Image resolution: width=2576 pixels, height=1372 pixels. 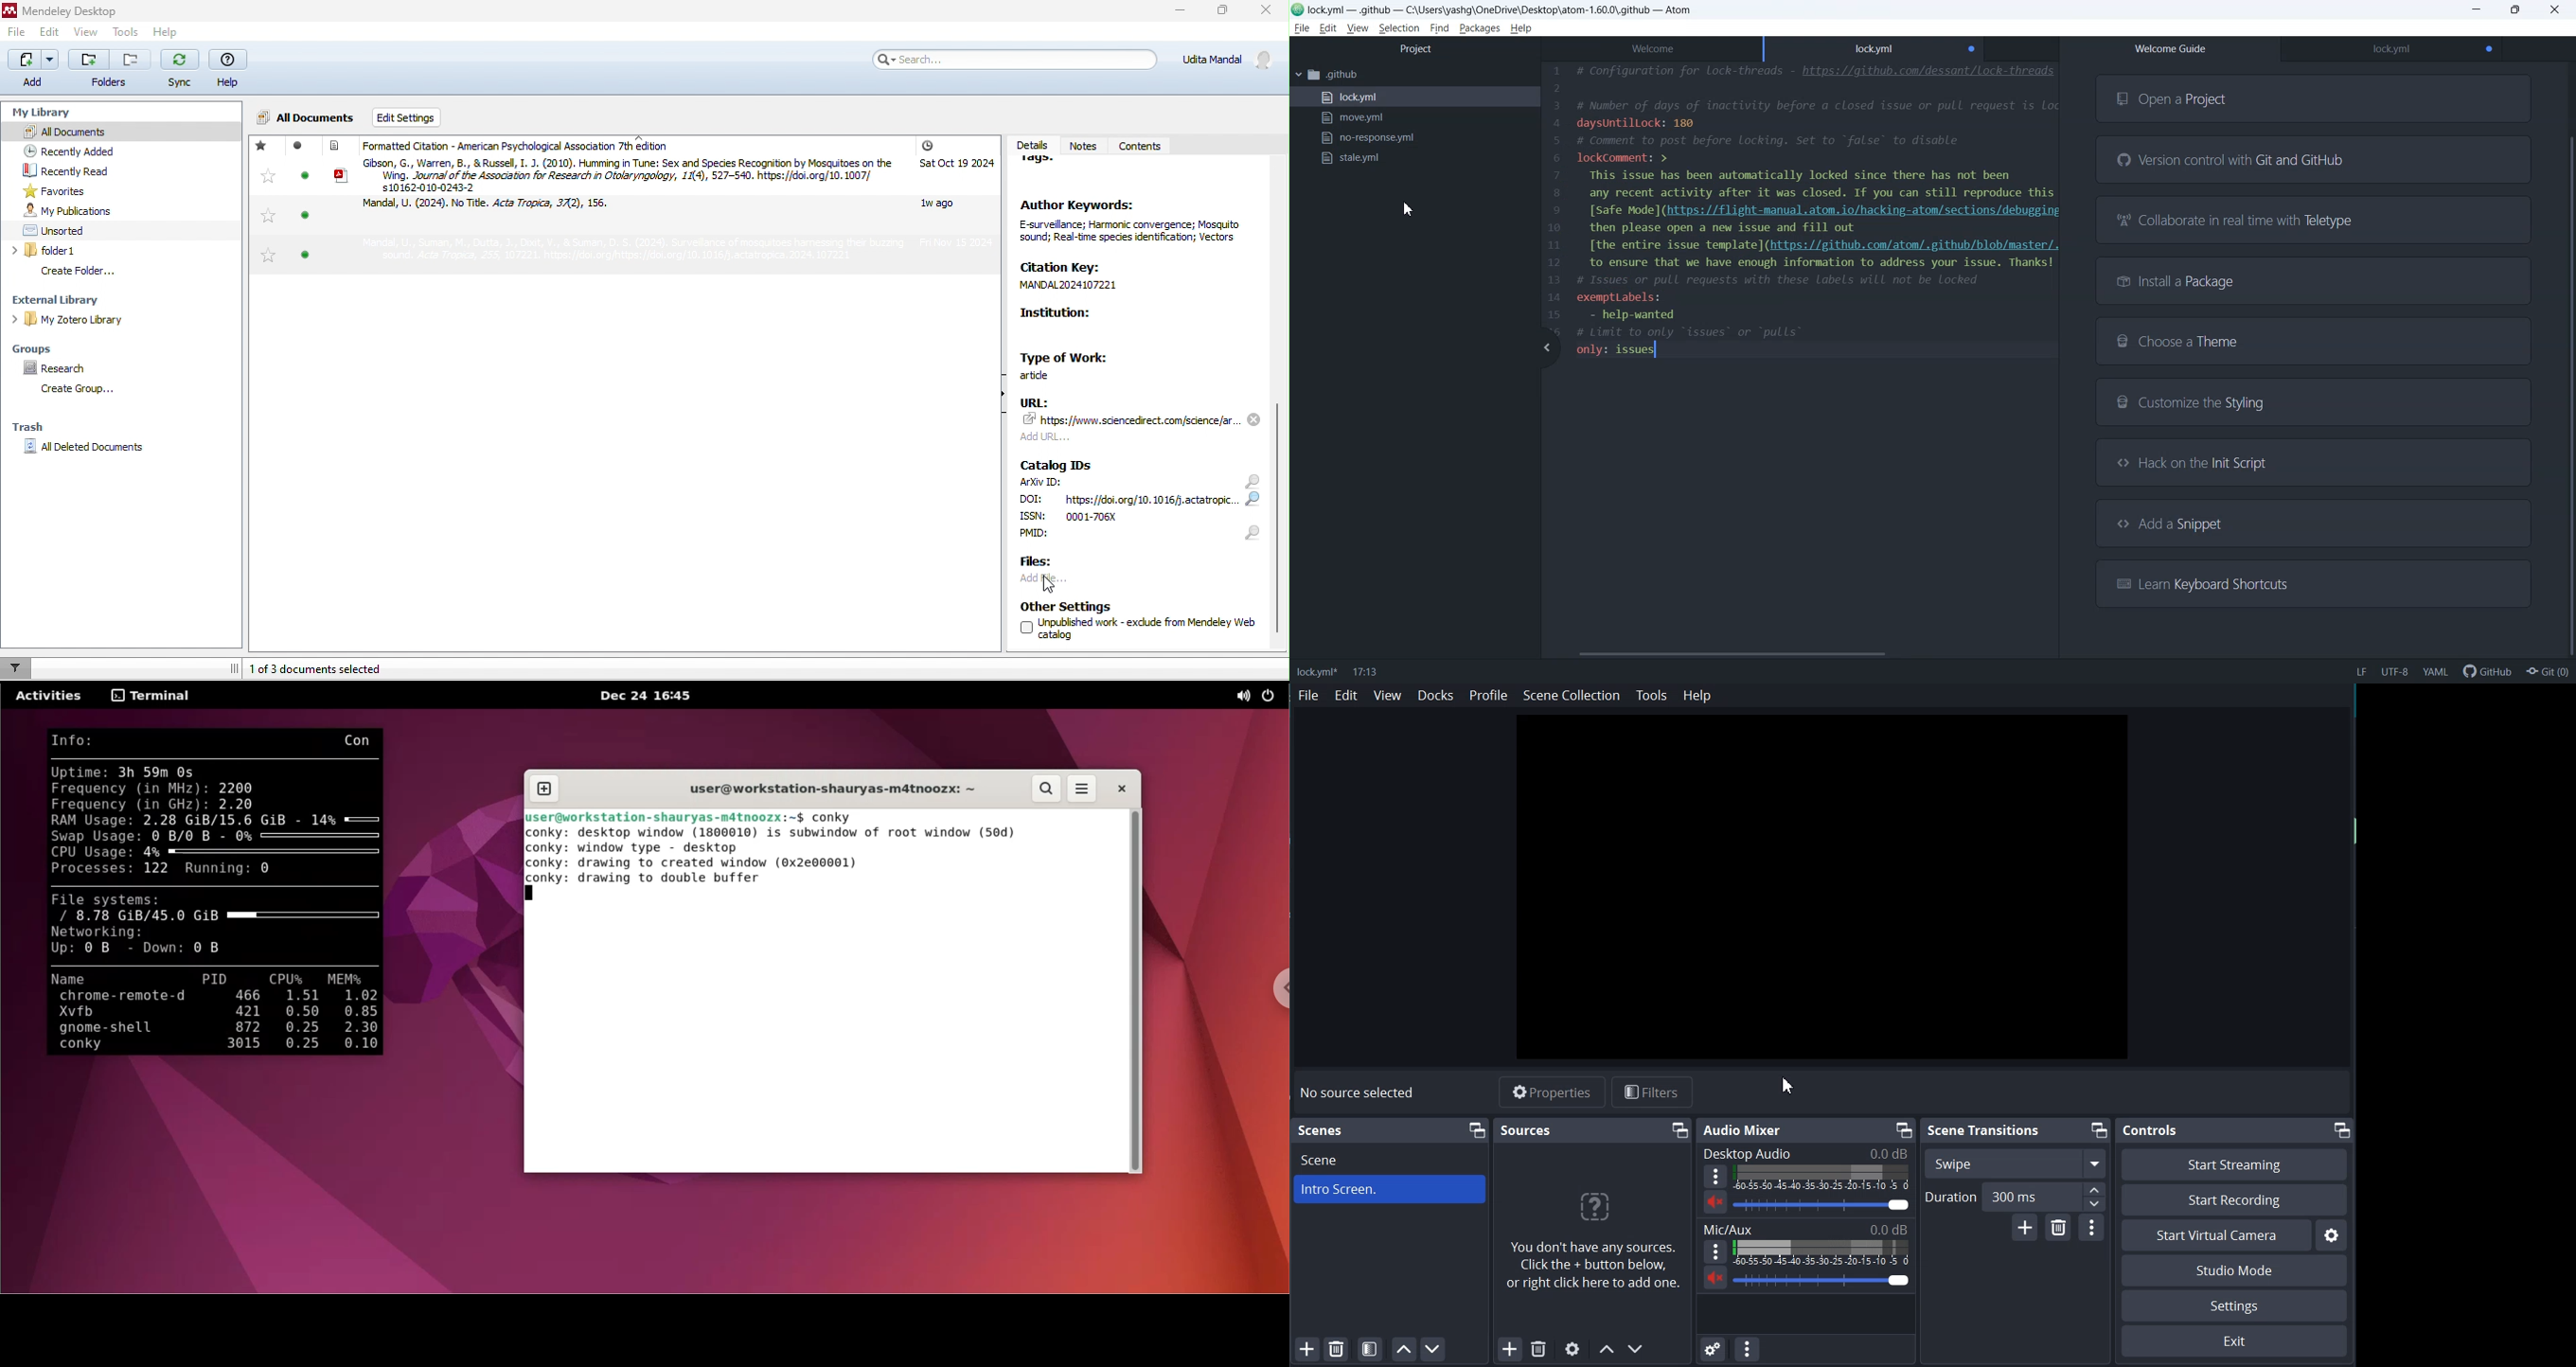 I want to click on Docks, so click(x=1436, y=695).